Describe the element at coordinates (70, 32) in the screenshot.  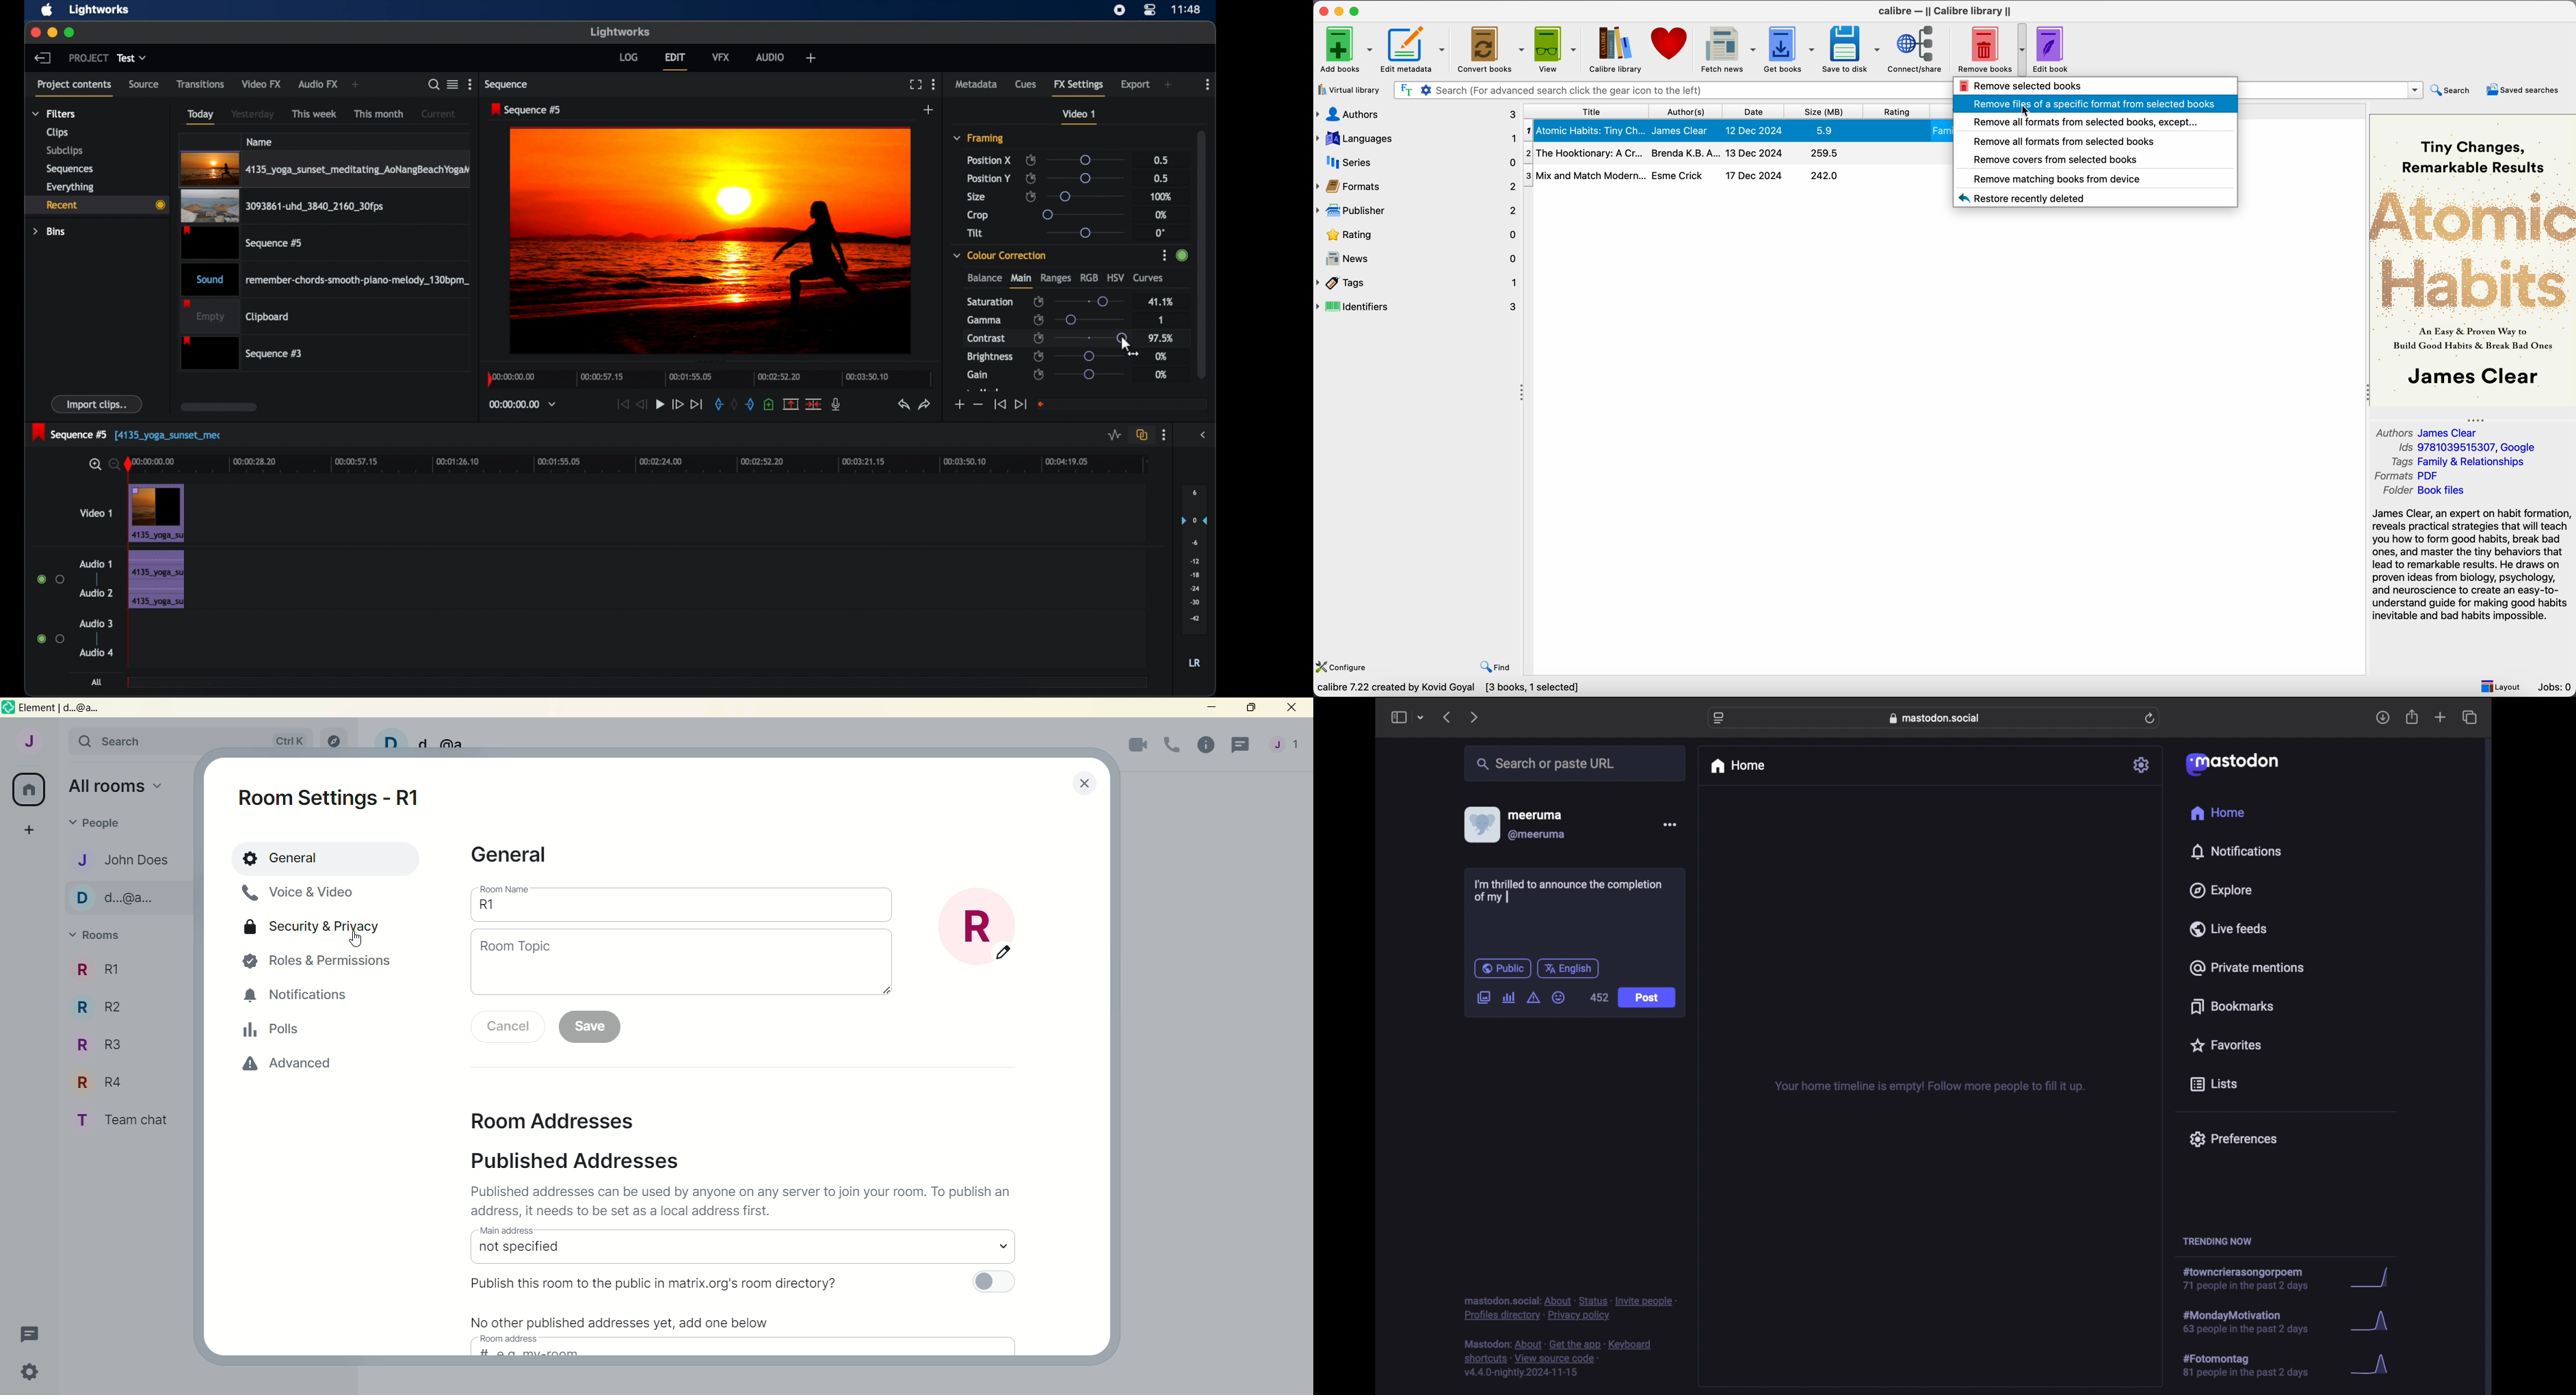
I see `maximize` at that location.